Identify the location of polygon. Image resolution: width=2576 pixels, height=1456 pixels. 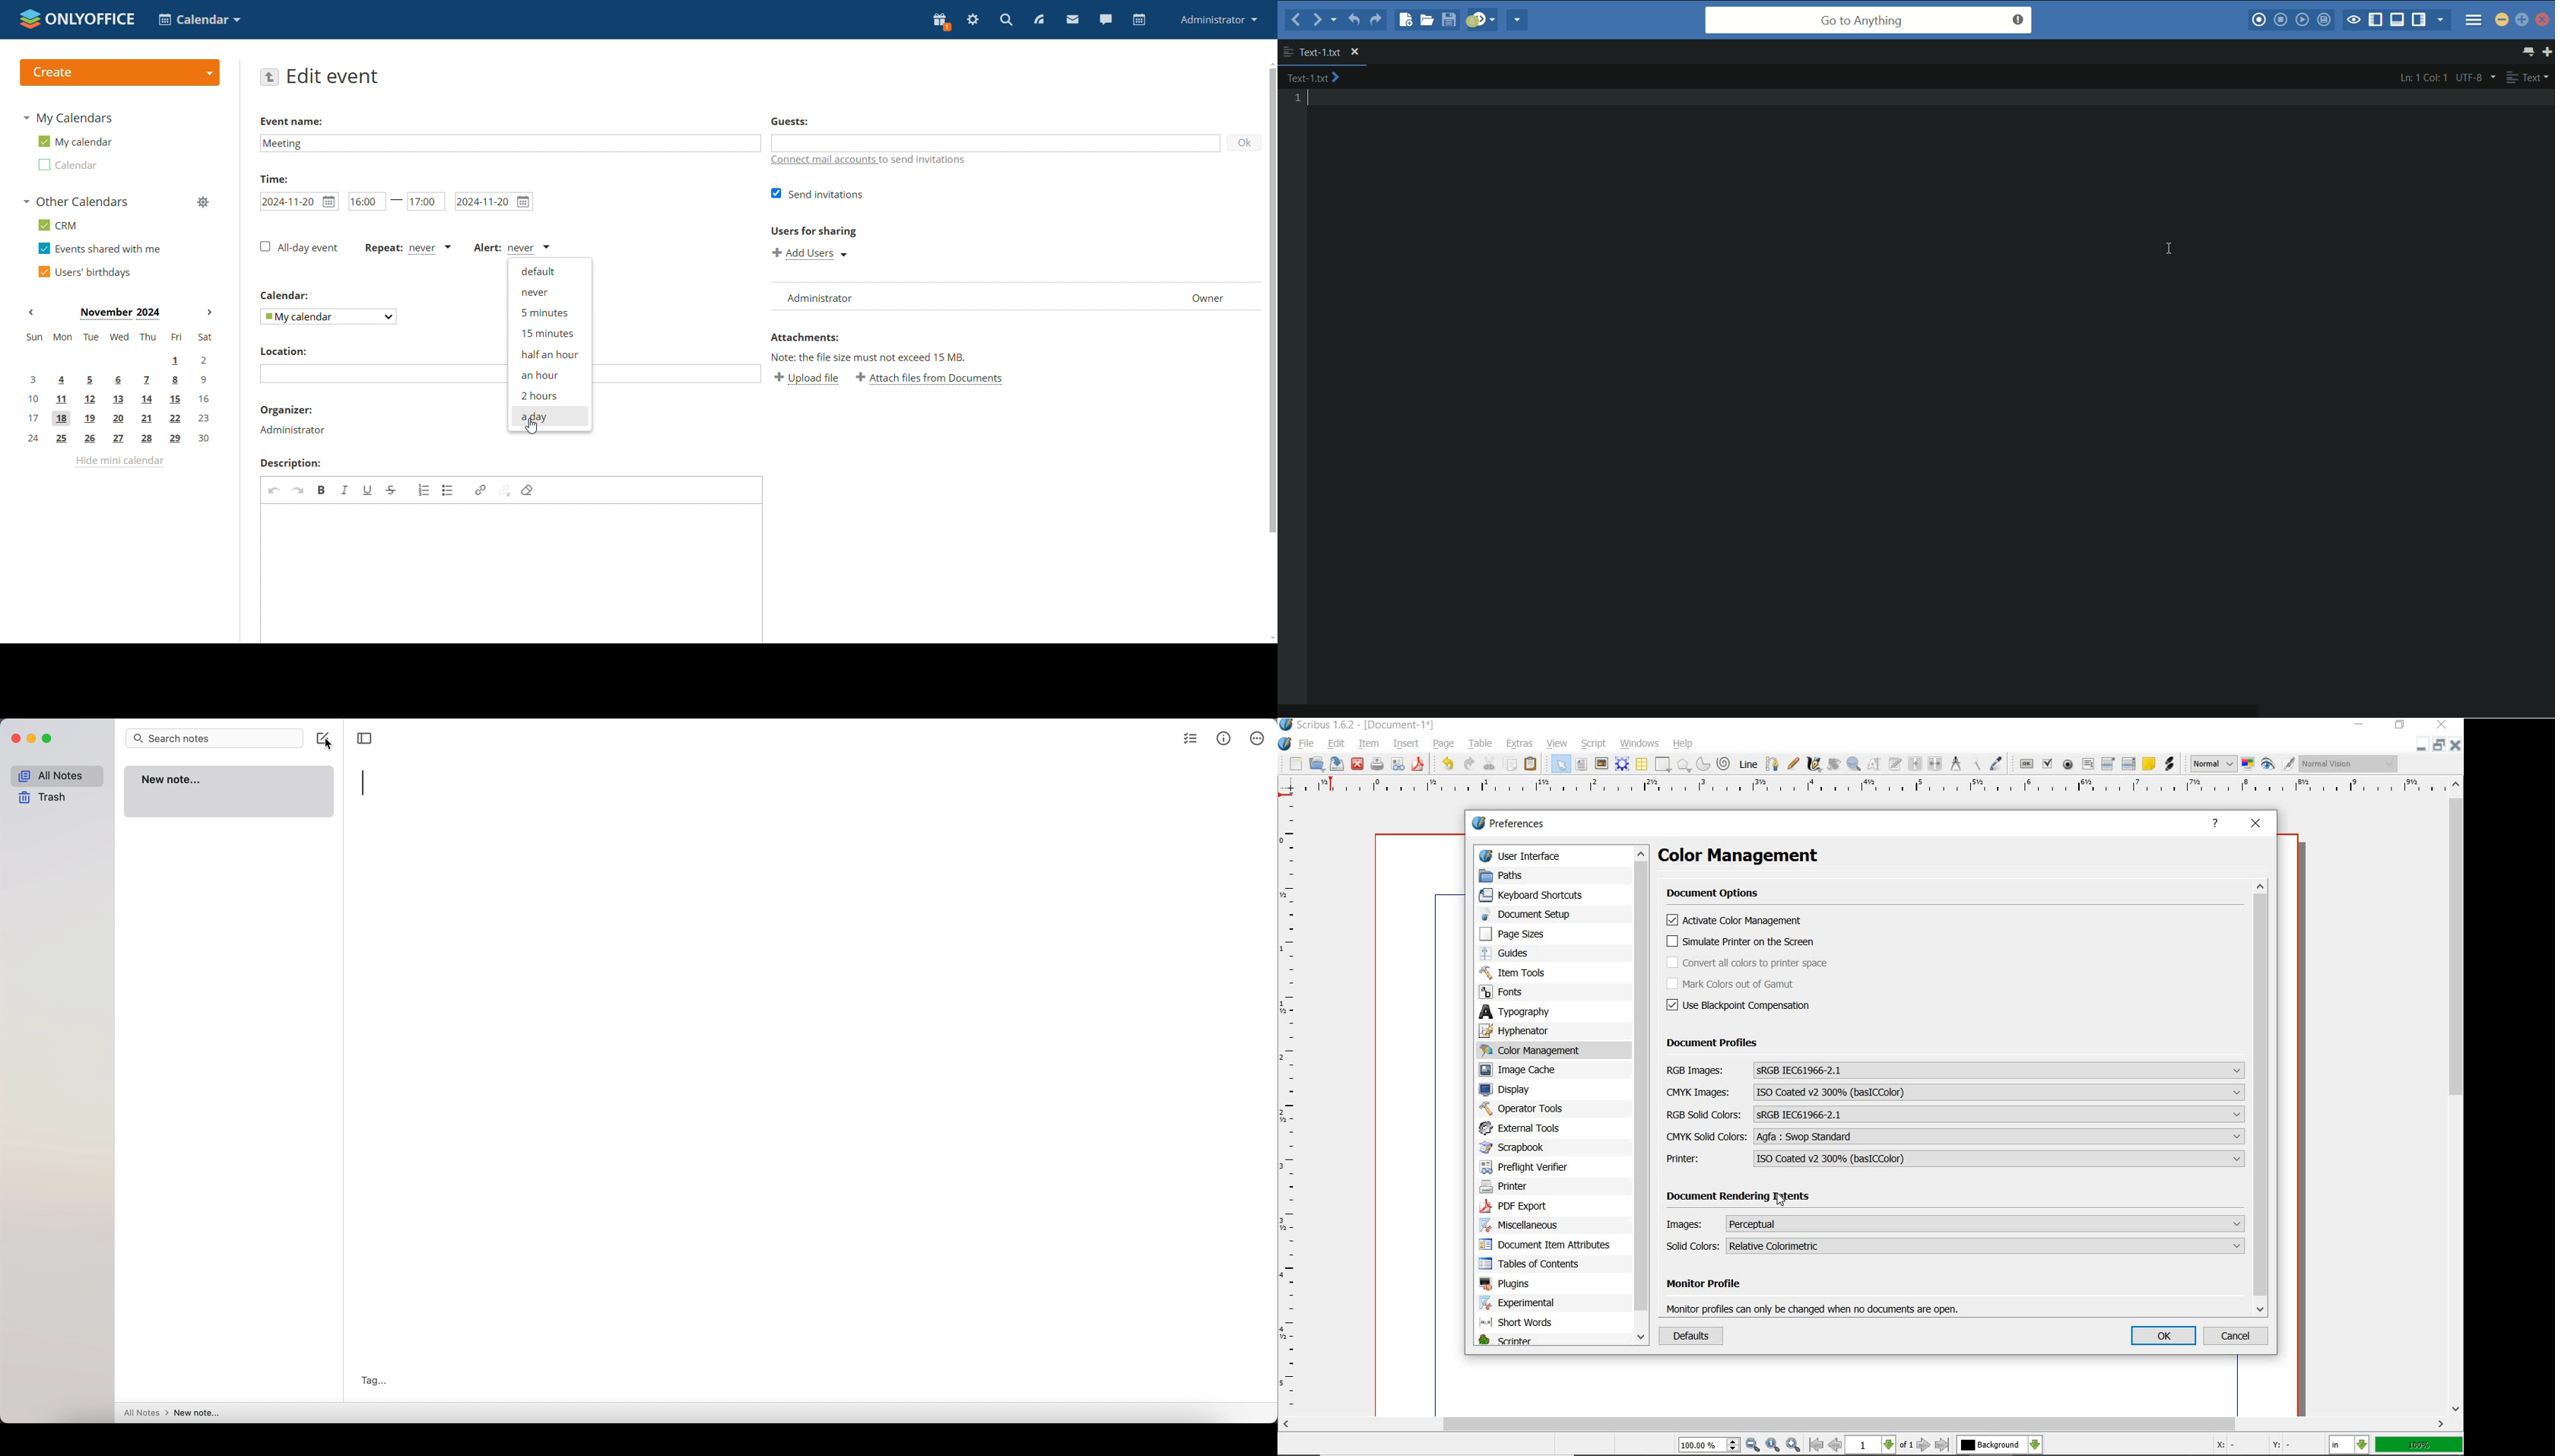
(1684, 765).